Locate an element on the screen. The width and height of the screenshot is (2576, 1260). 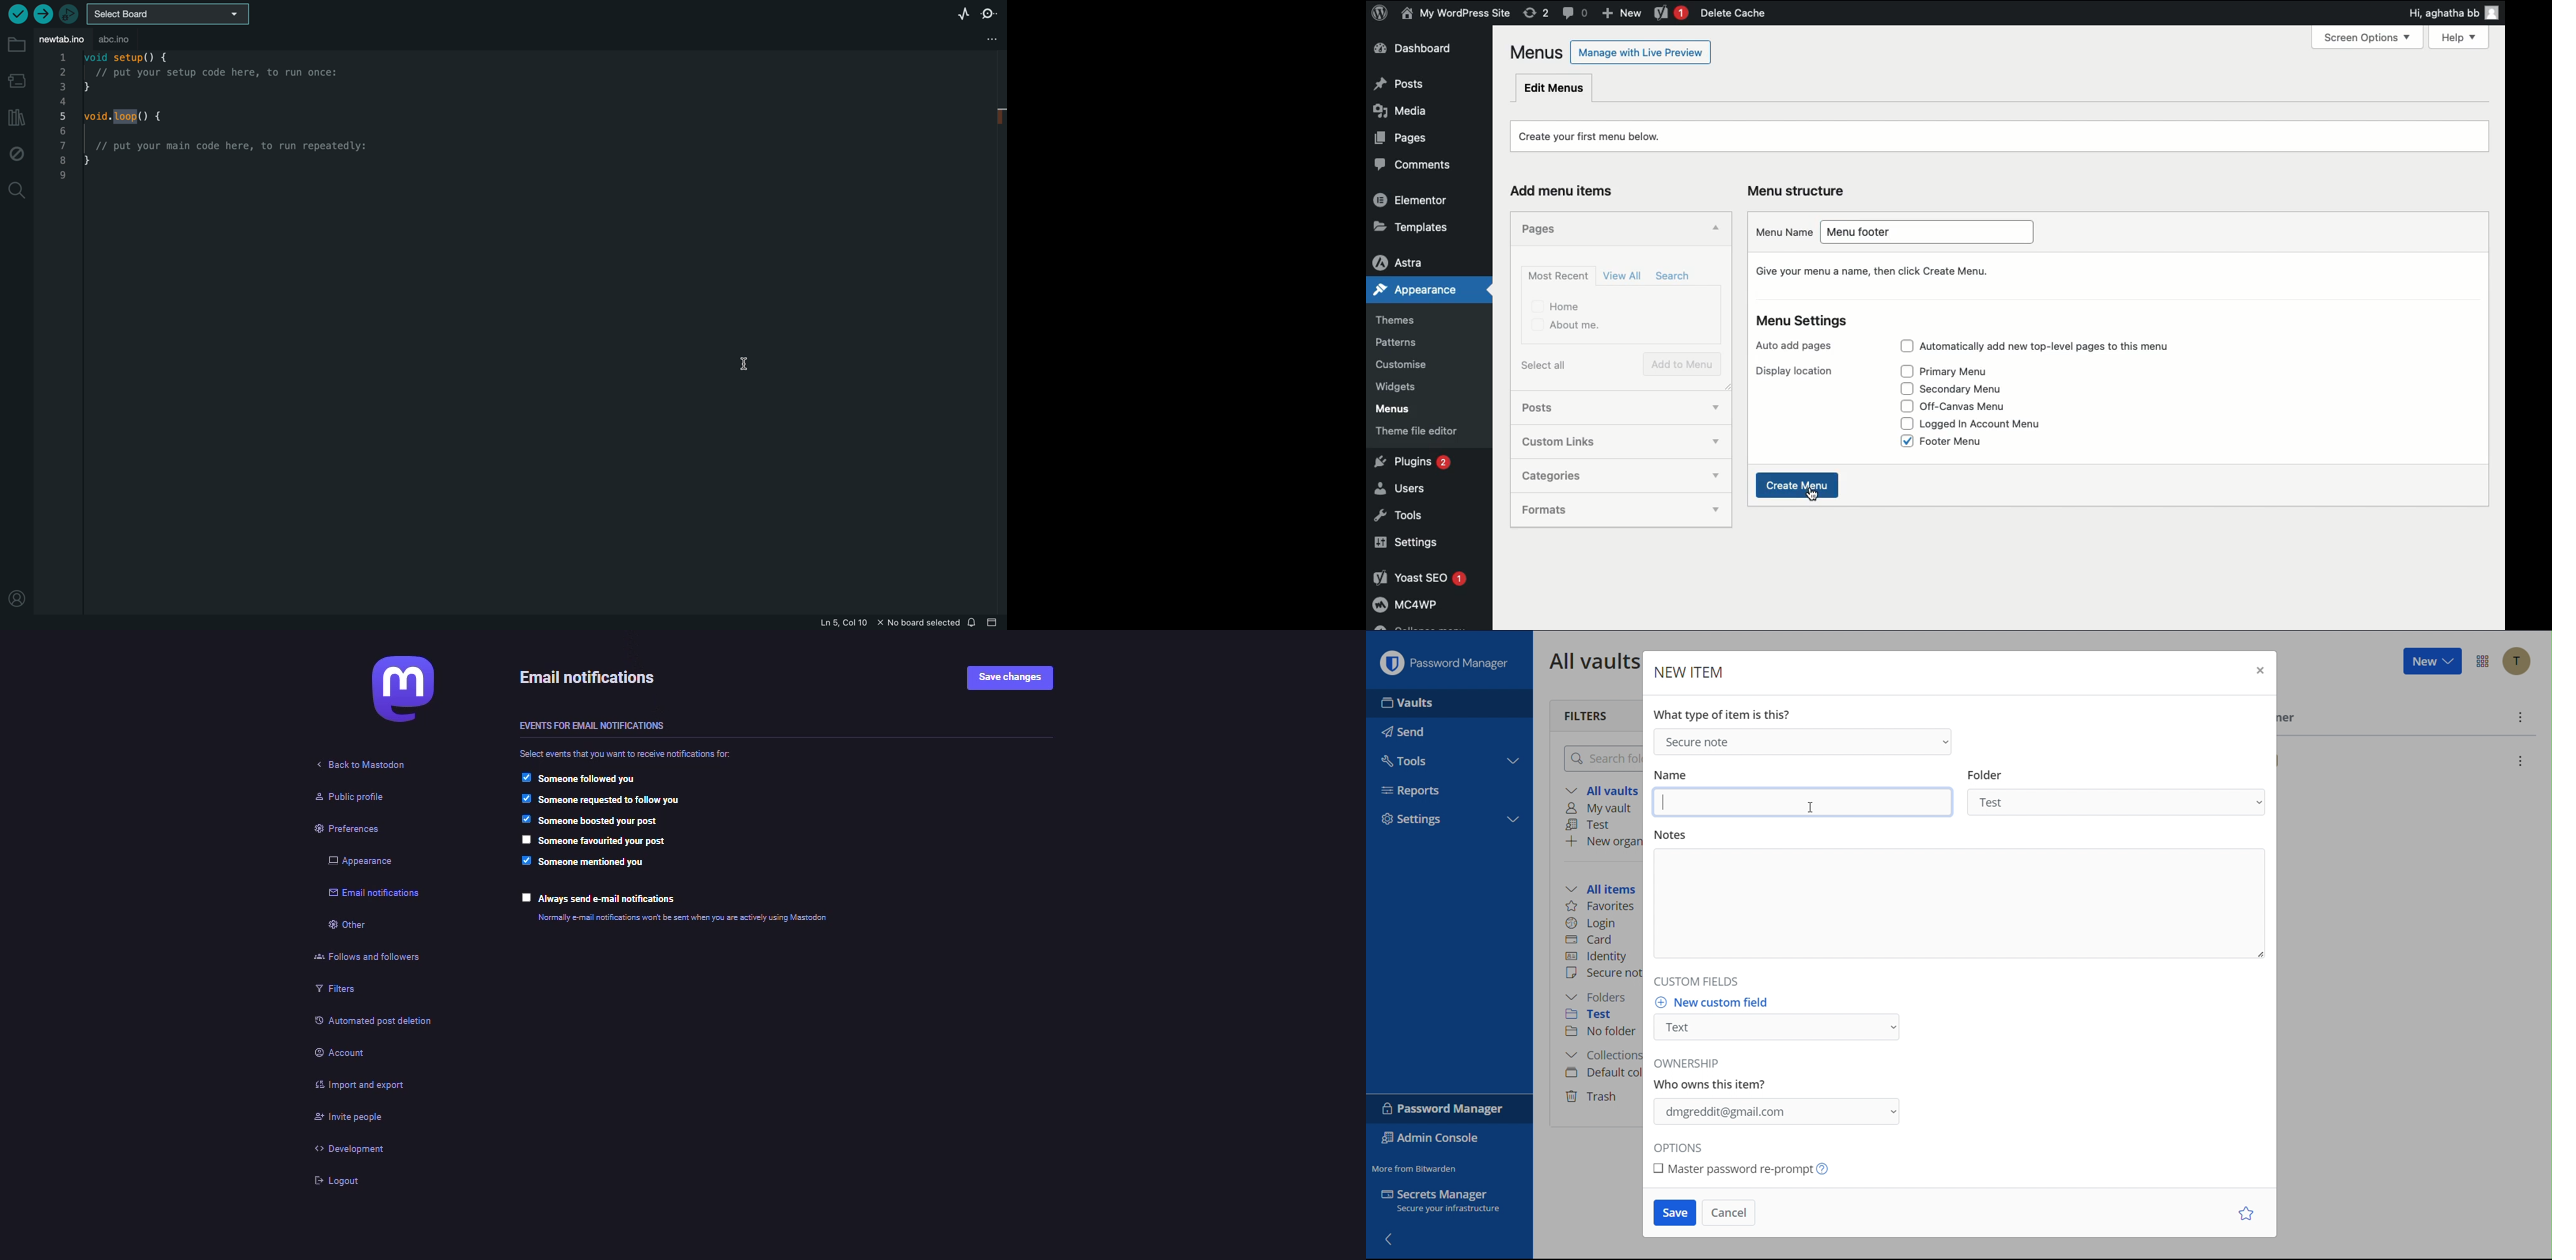
cursor is located at coordinates (1812, 497).